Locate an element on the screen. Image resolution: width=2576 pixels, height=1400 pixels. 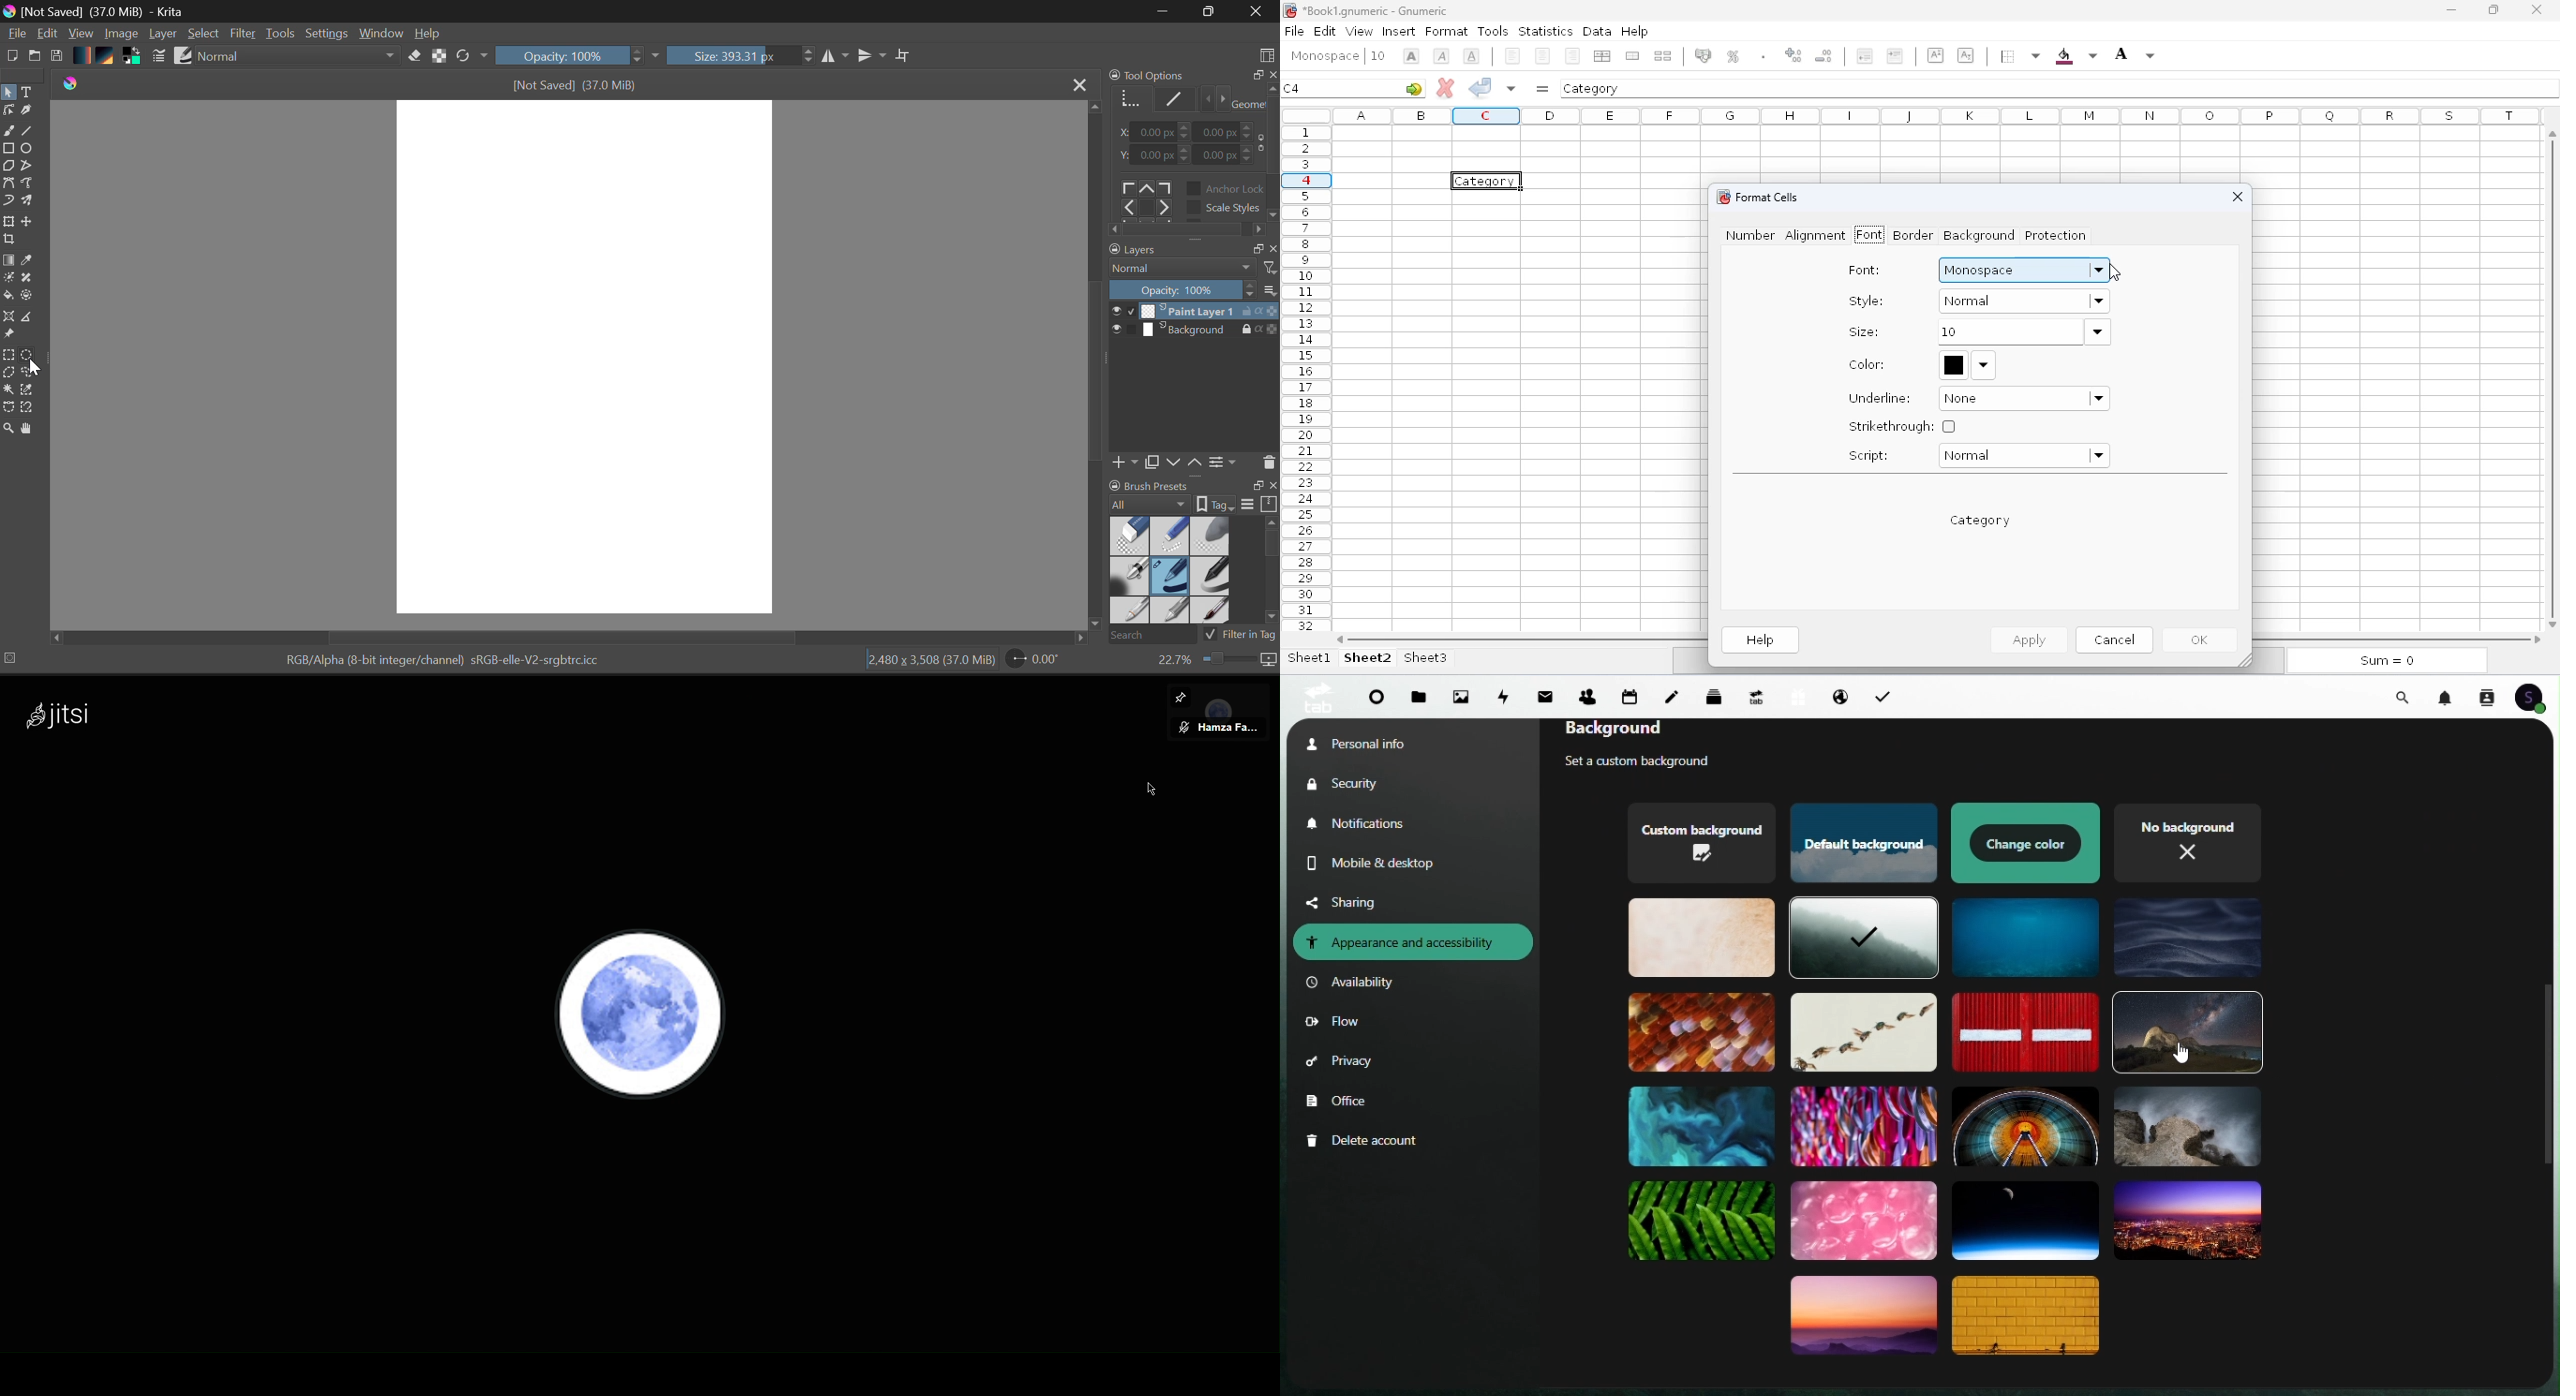
background is located at coordinates (2076, 56).